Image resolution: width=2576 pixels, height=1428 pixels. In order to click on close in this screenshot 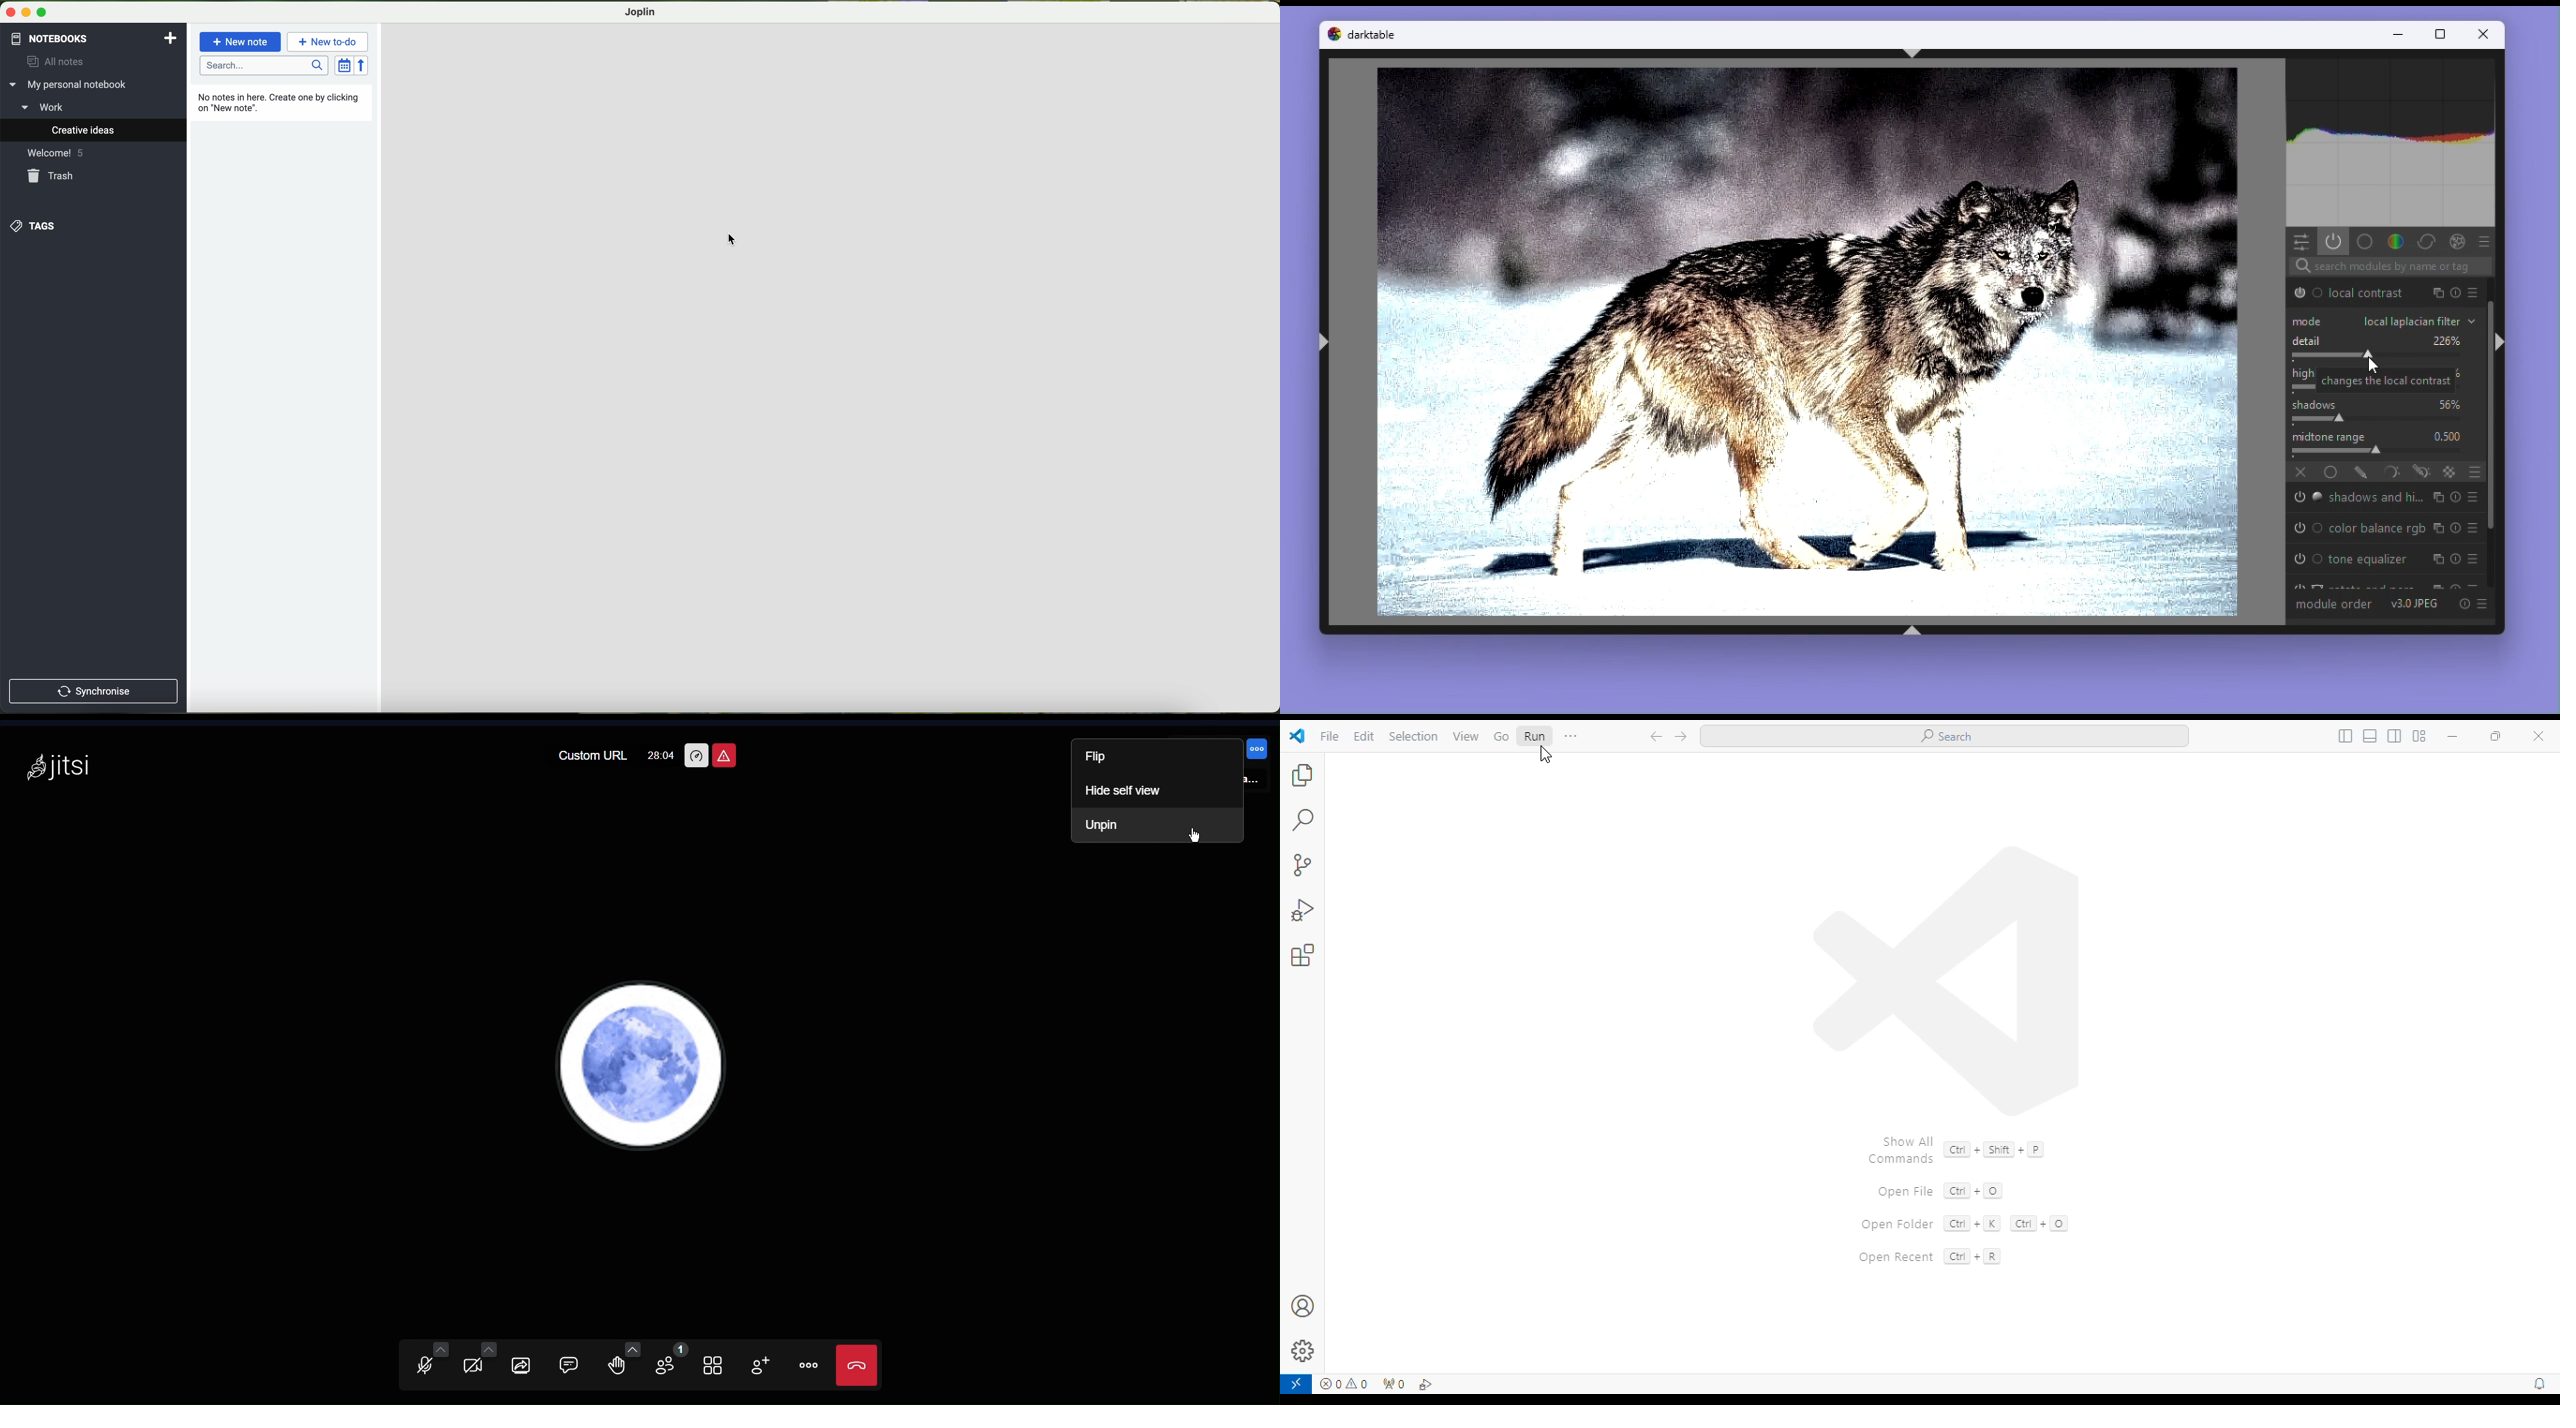, I will do `click(2538, 736)`.